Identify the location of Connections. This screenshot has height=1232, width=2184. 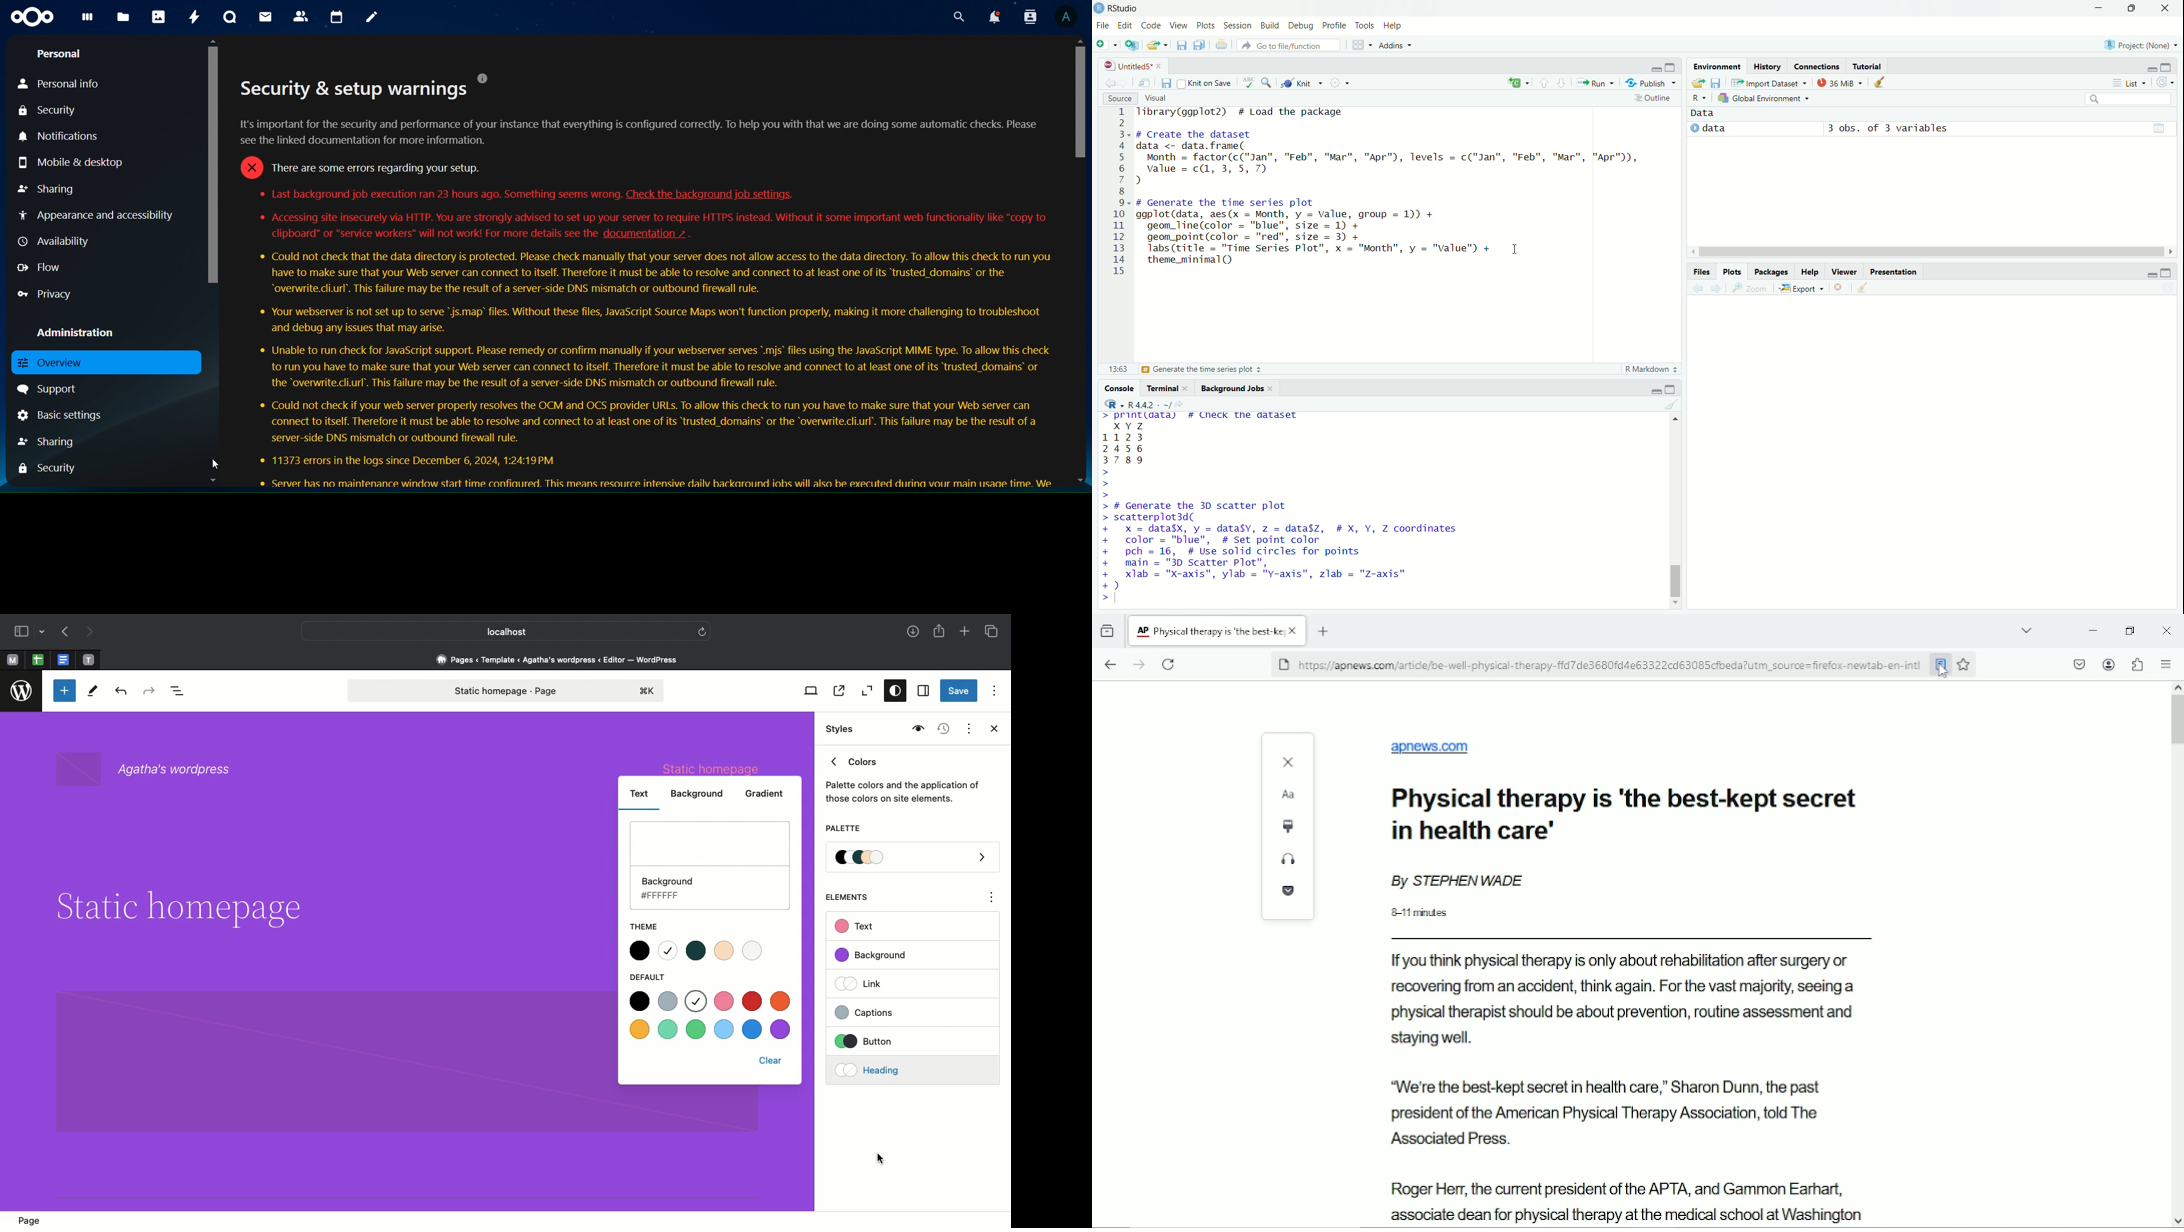
(1818, 66).